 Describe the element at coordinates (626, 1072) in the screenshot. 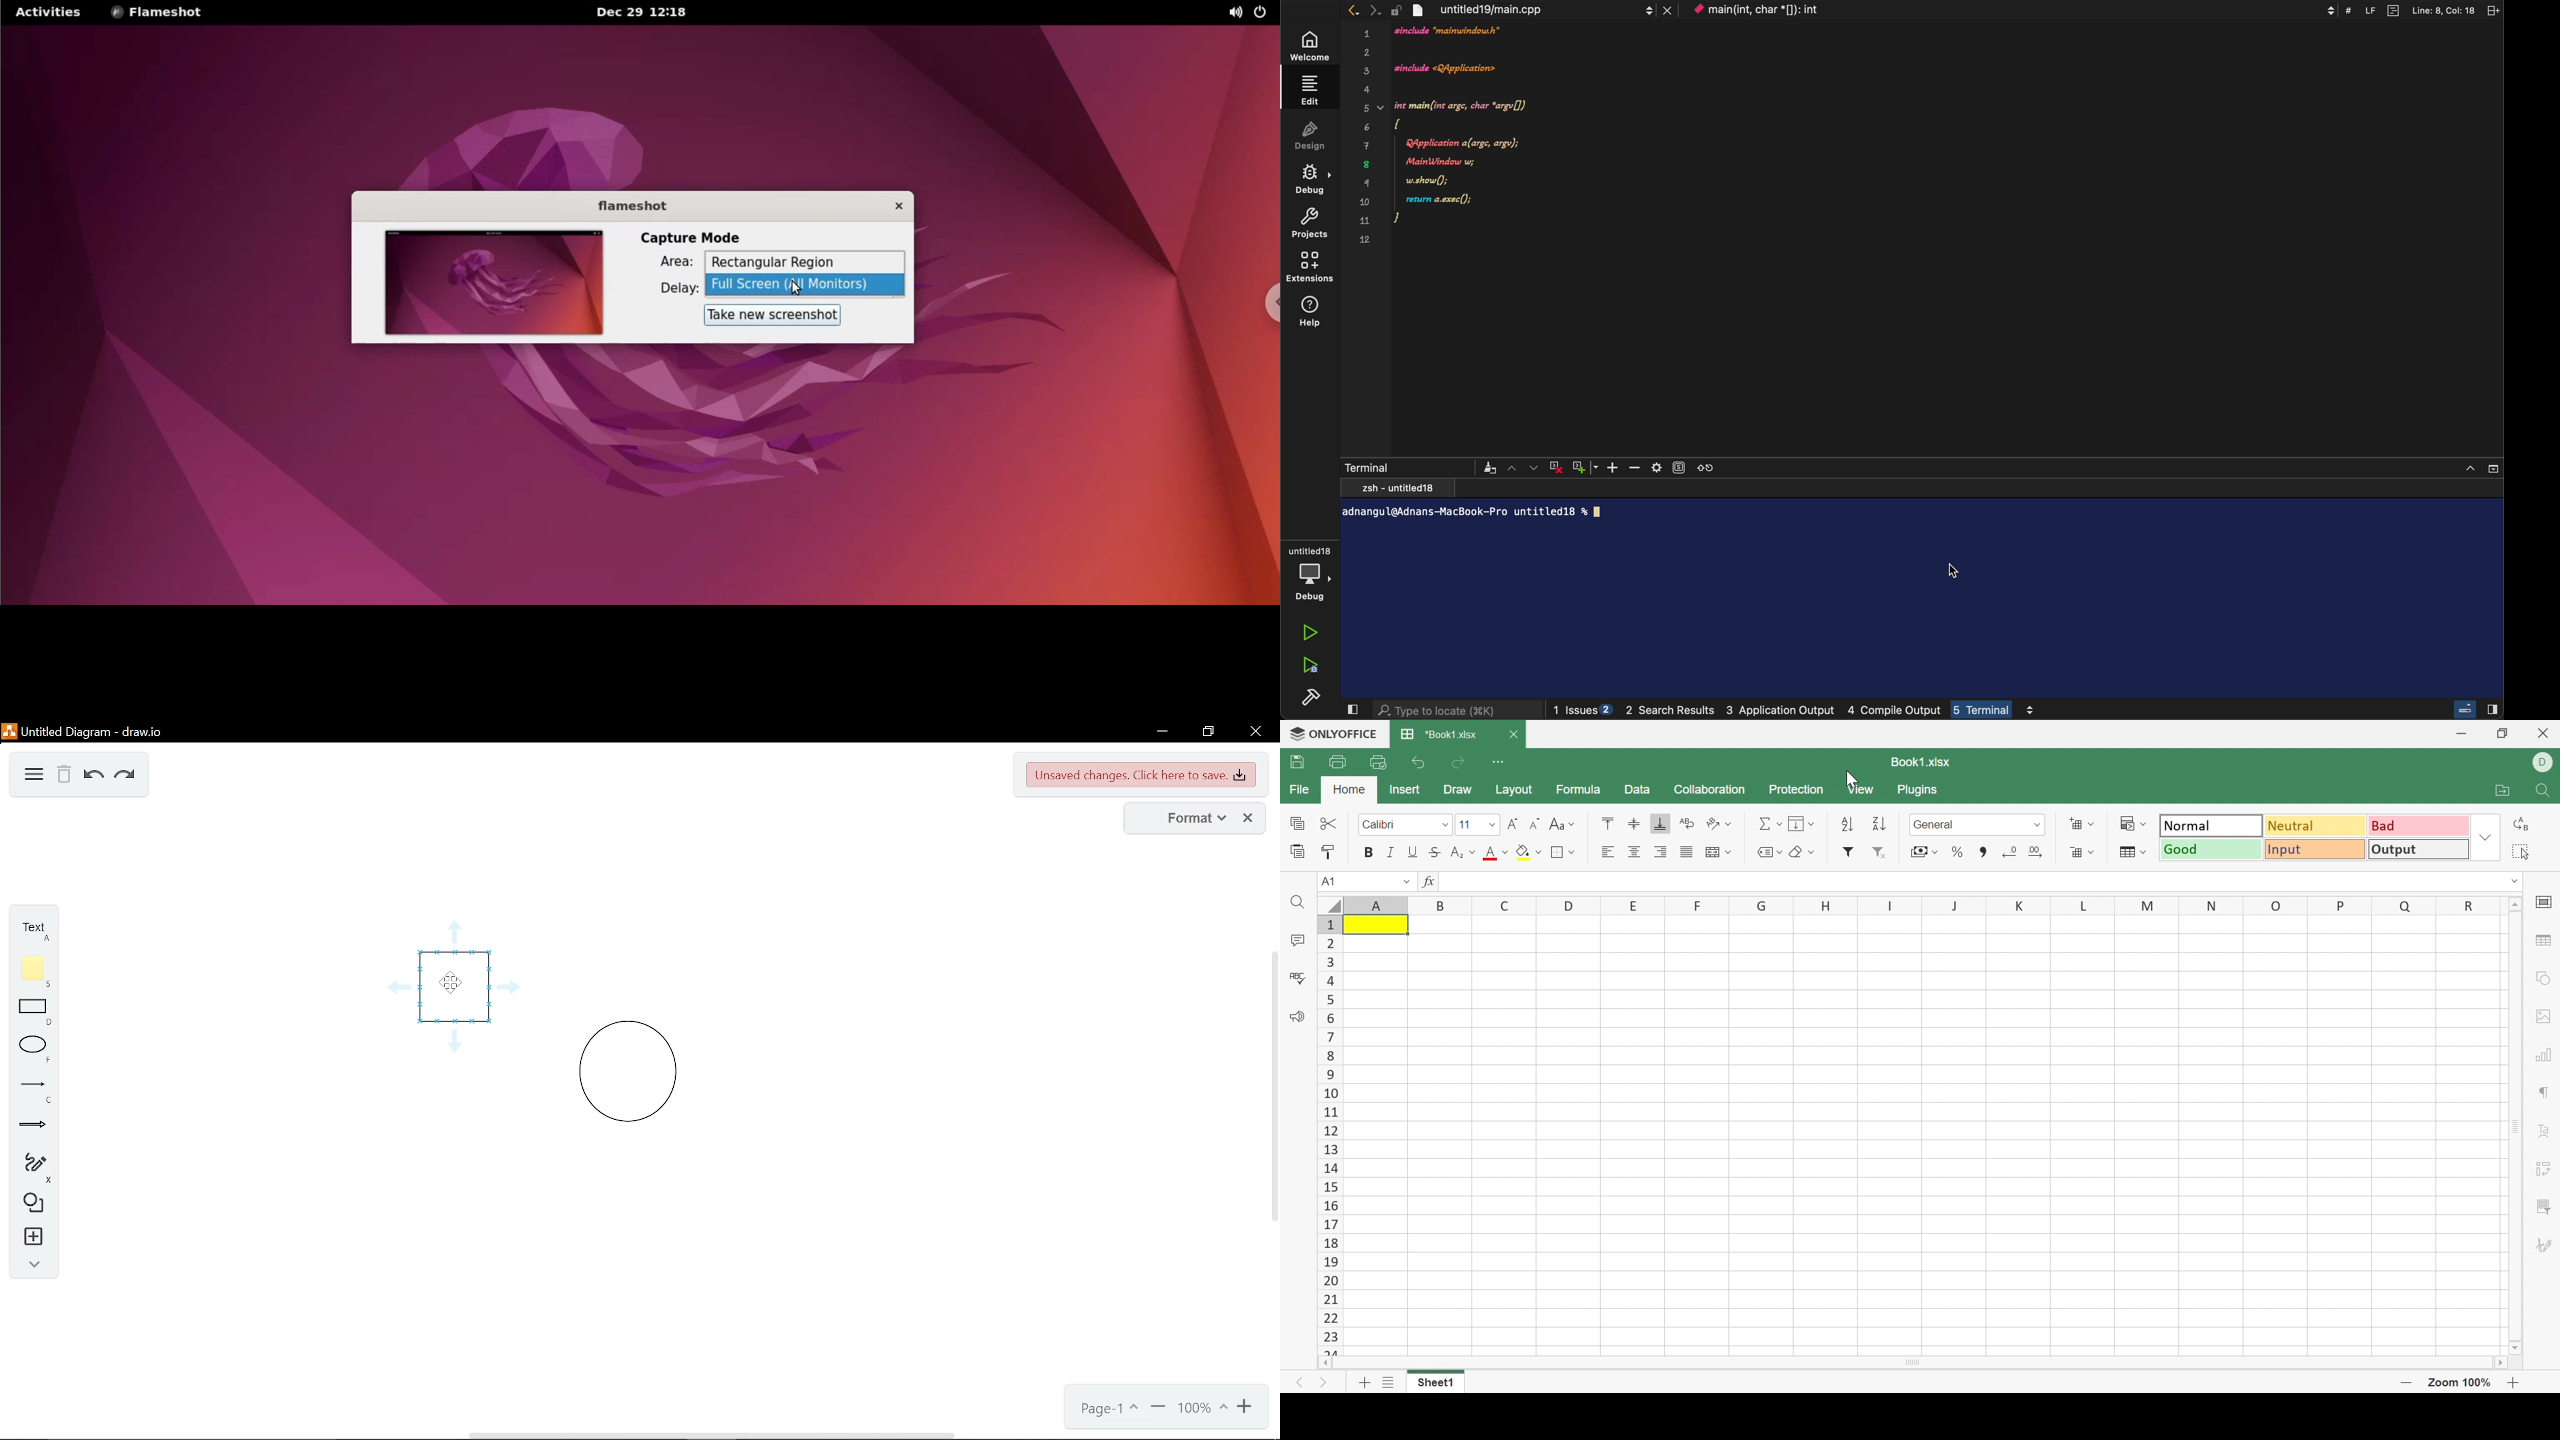

I see `circle` at that location.